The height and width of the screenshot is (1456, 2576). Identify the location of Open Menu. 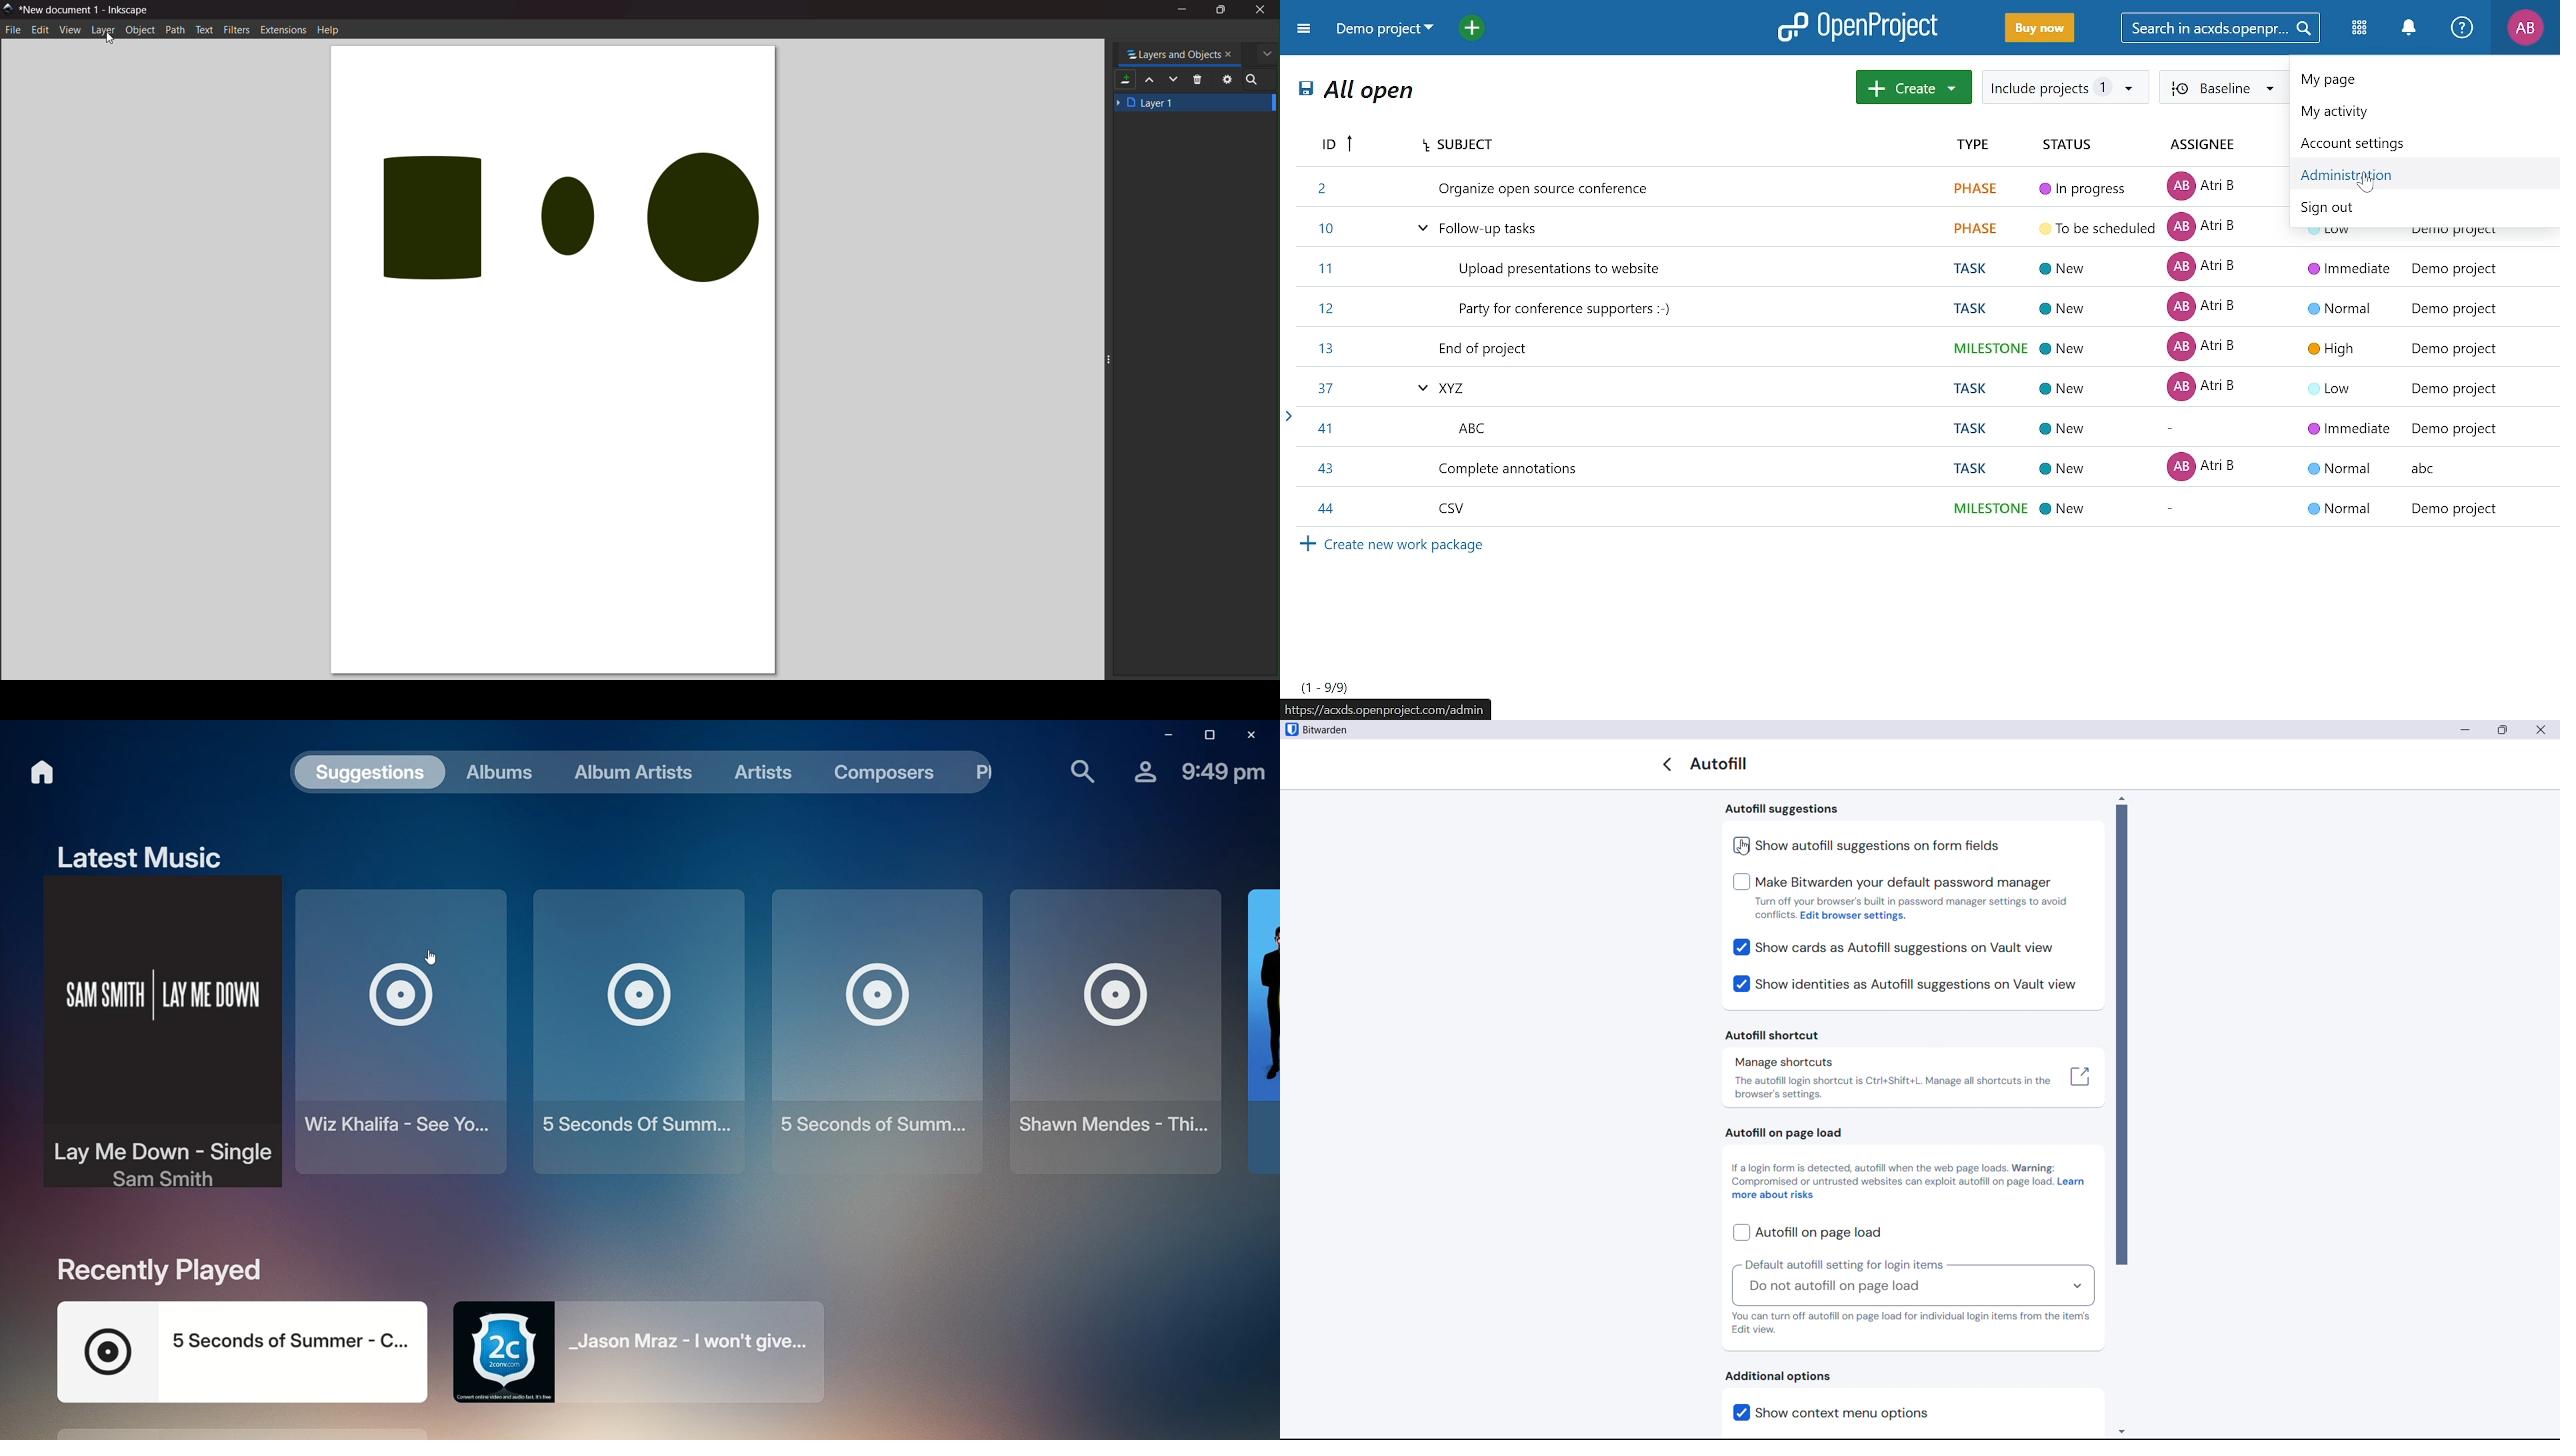
(1307, 32).